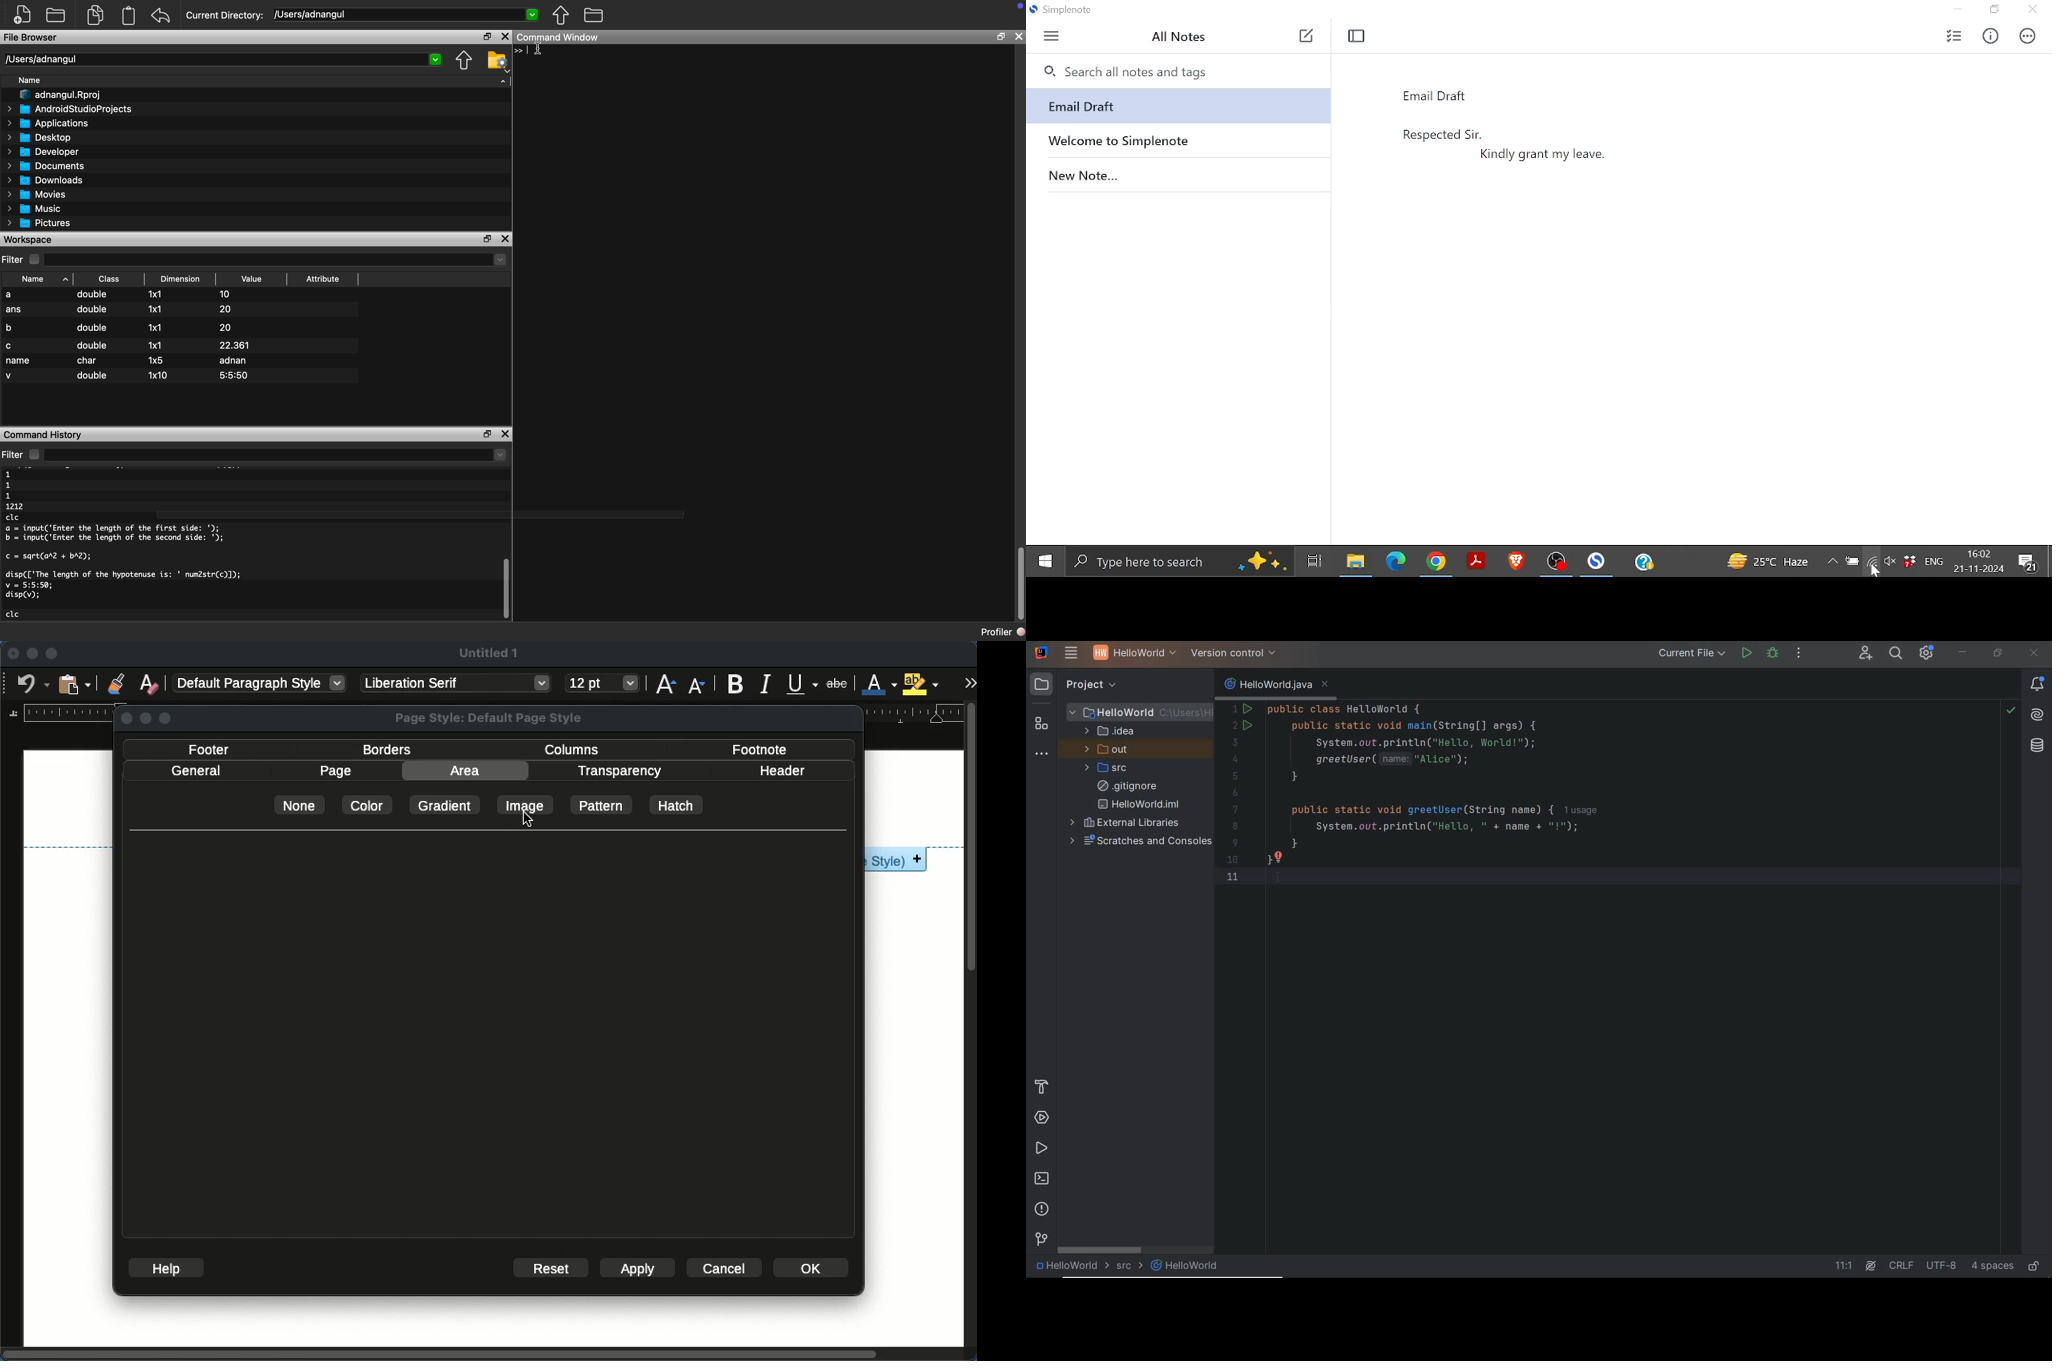 This screenshot has width=2072, height=1372. Describe the element at coordinates (768, 684) in the screenshot. I see `italics` at that location.